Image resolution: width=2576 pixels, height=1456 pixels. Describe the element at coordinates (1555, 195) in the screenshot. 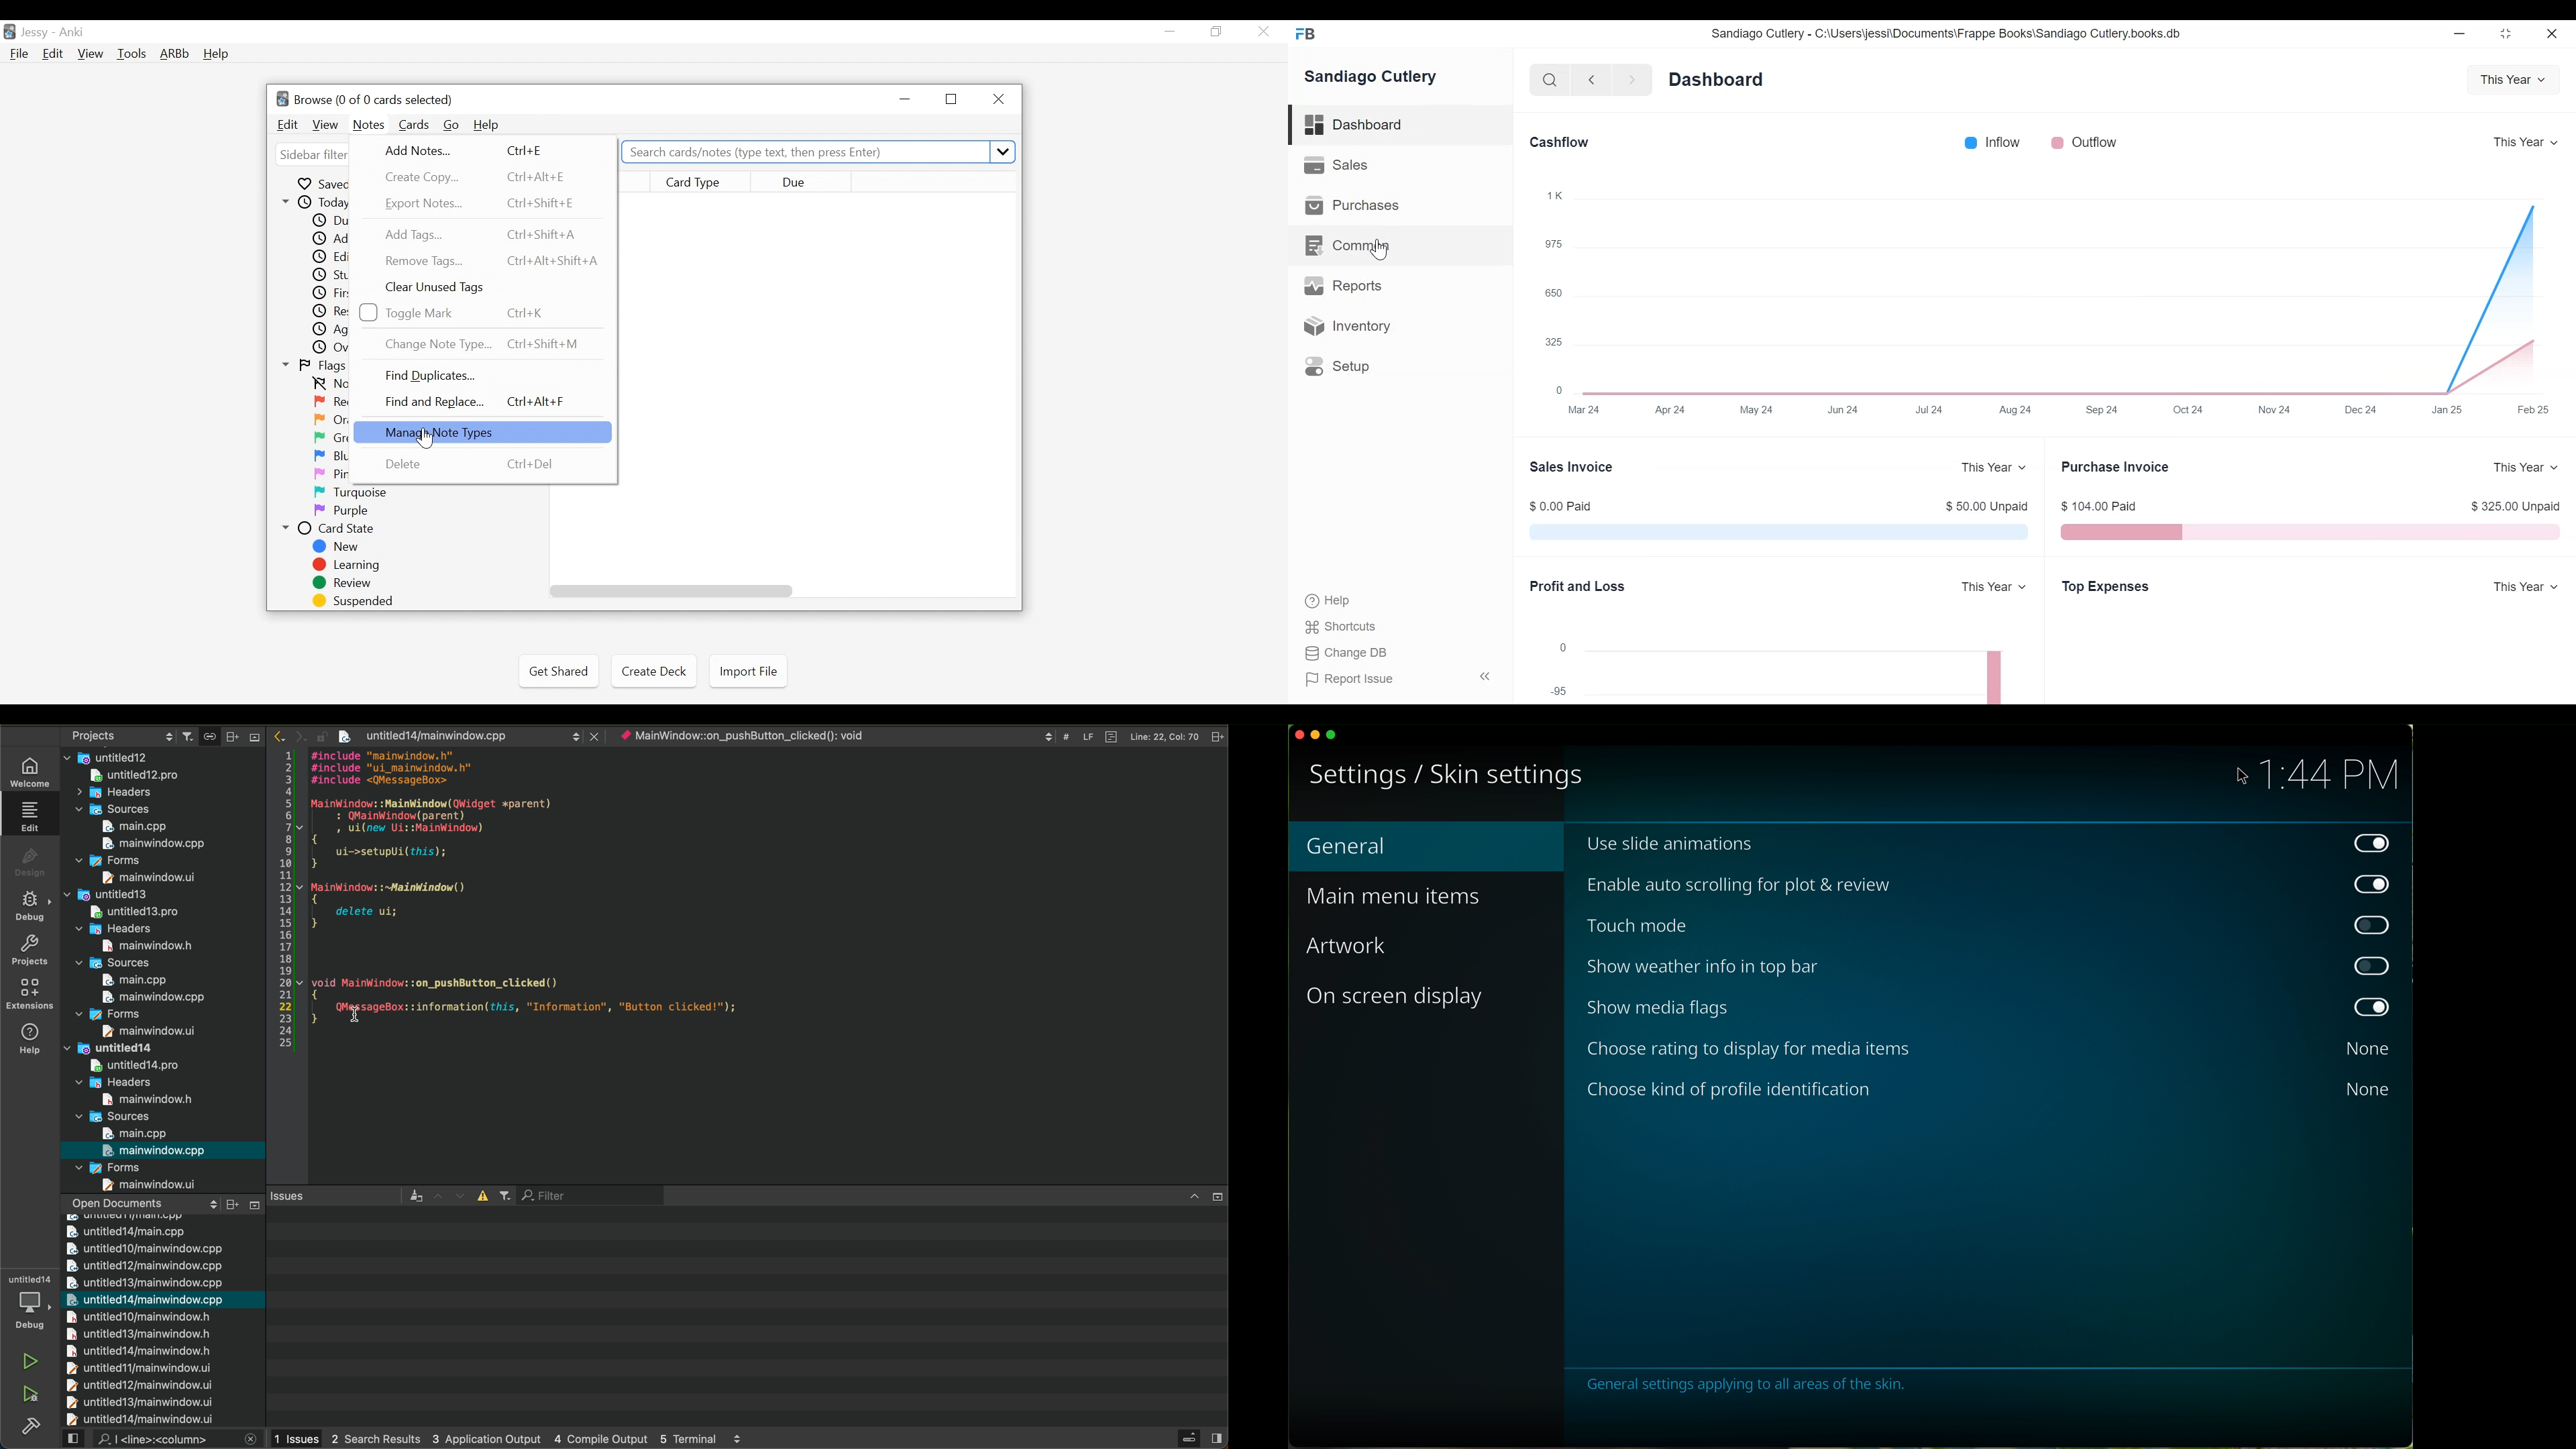

I see `1K` at that location.